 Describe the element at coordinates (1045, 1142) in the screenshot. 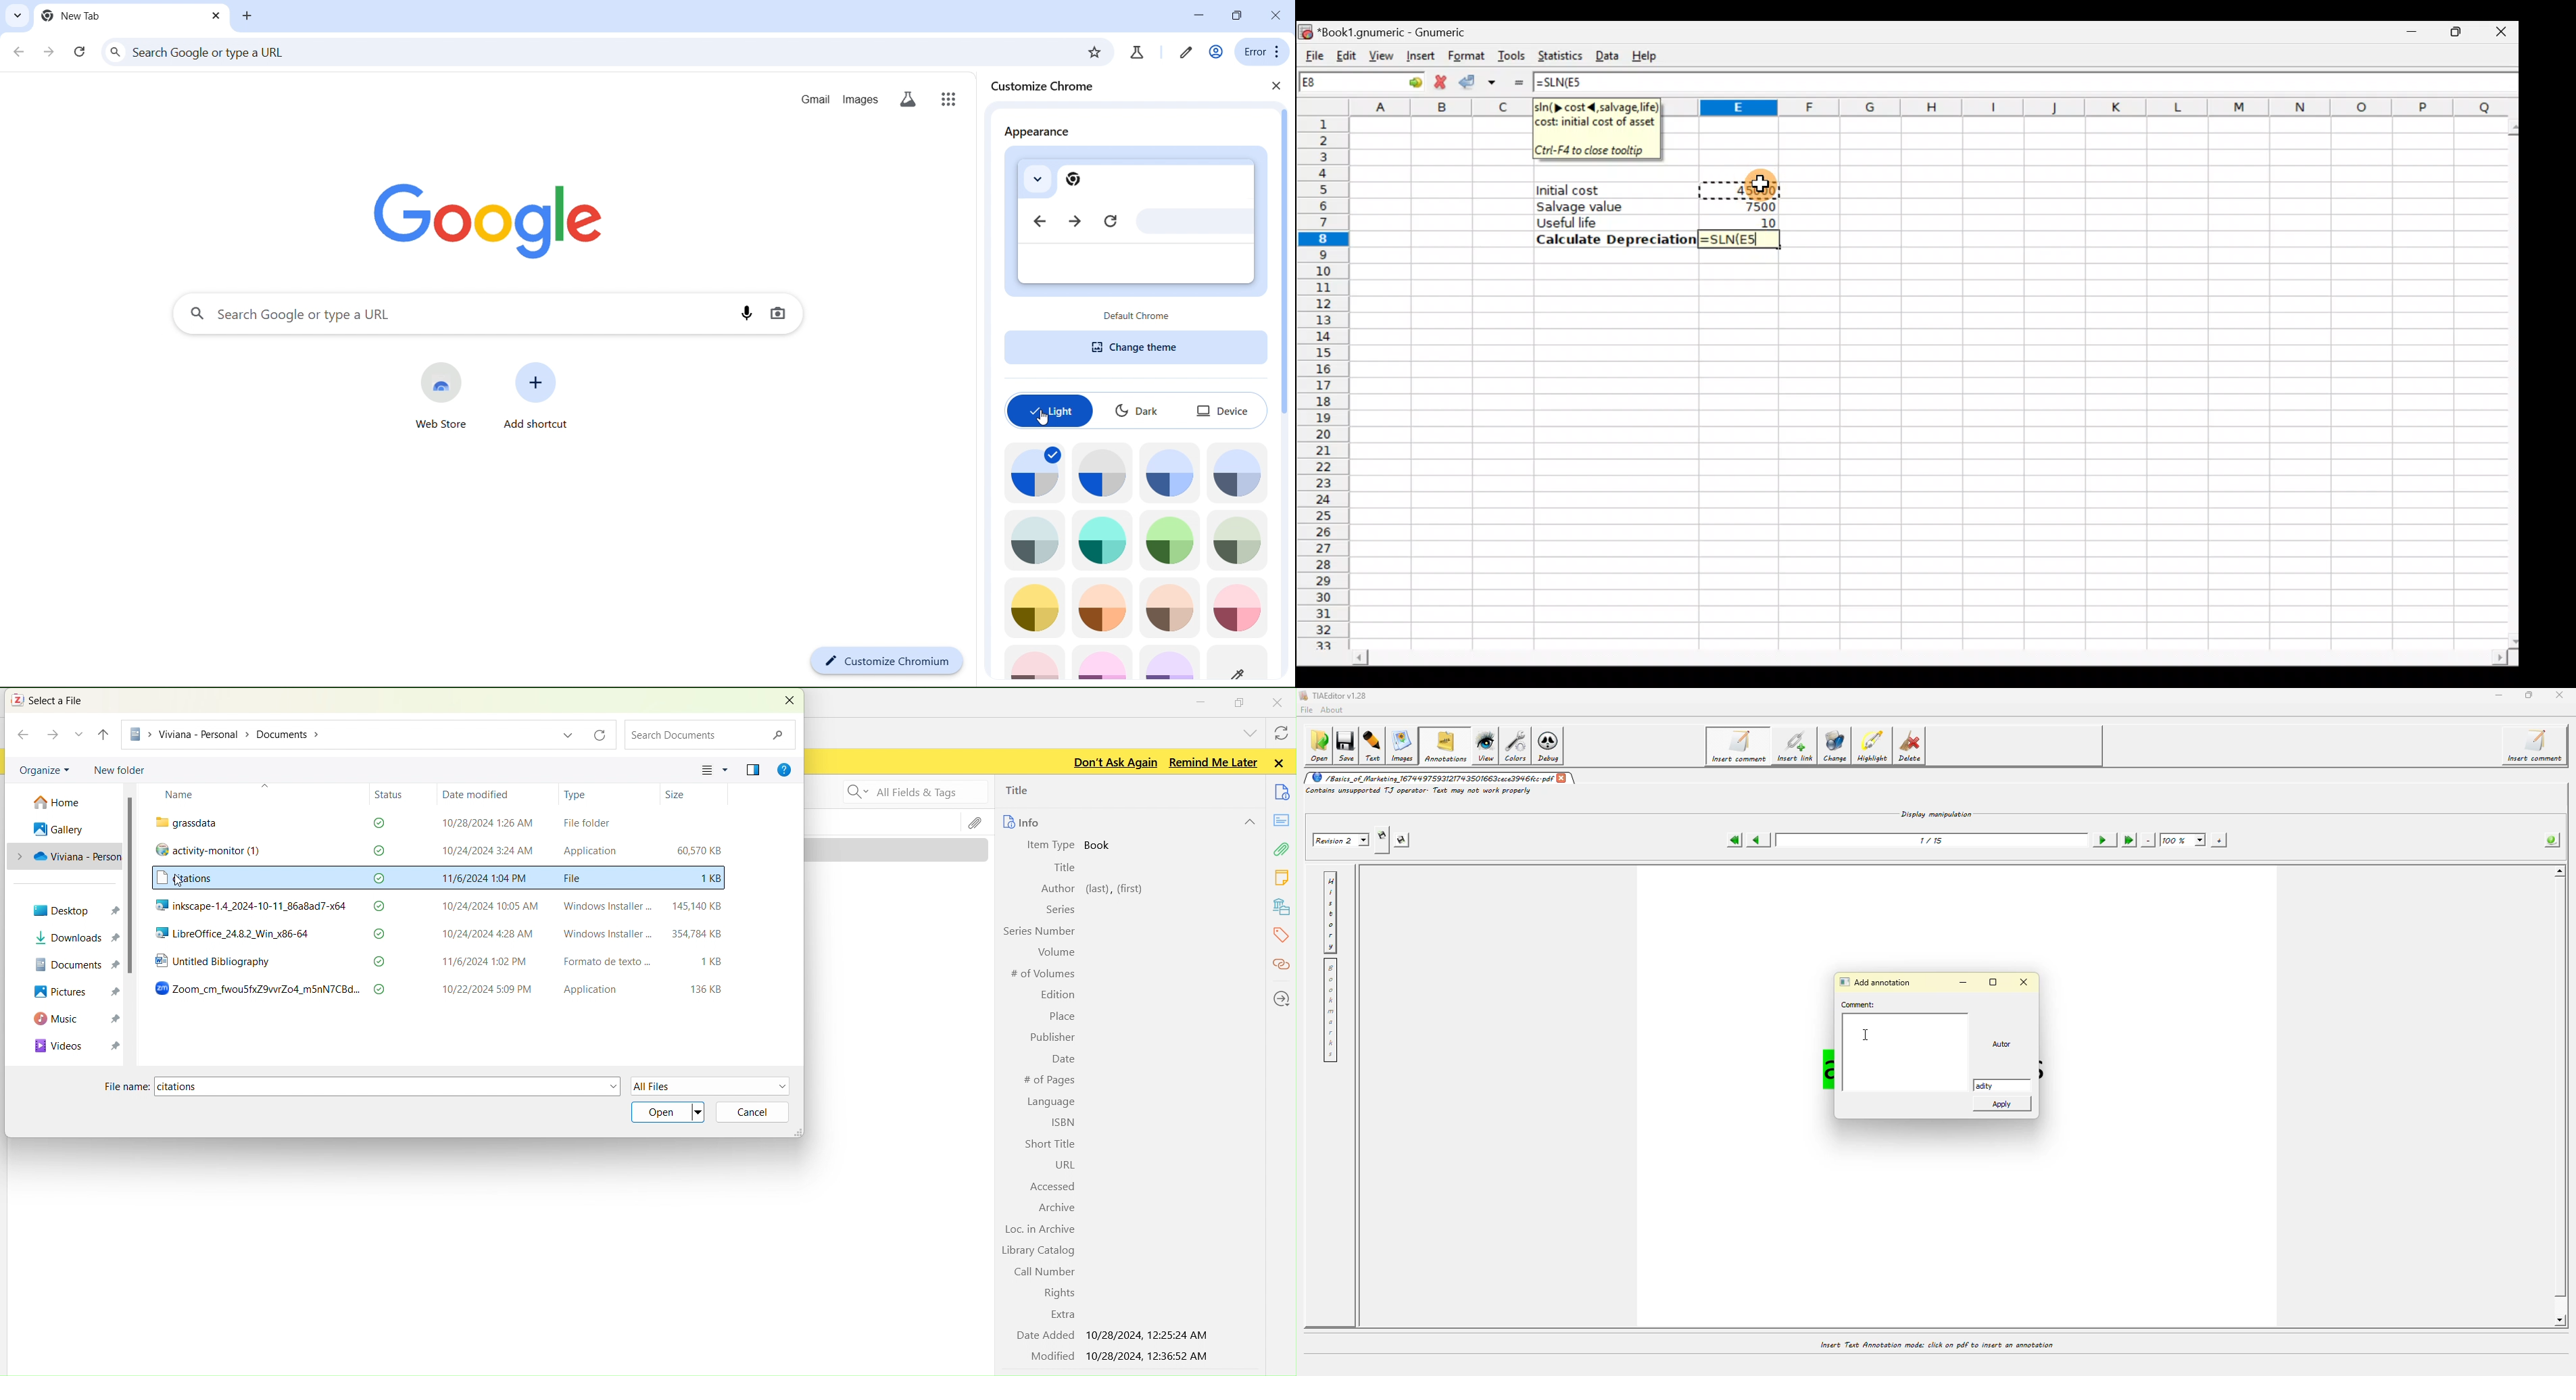

I see `Short Title` at that location.